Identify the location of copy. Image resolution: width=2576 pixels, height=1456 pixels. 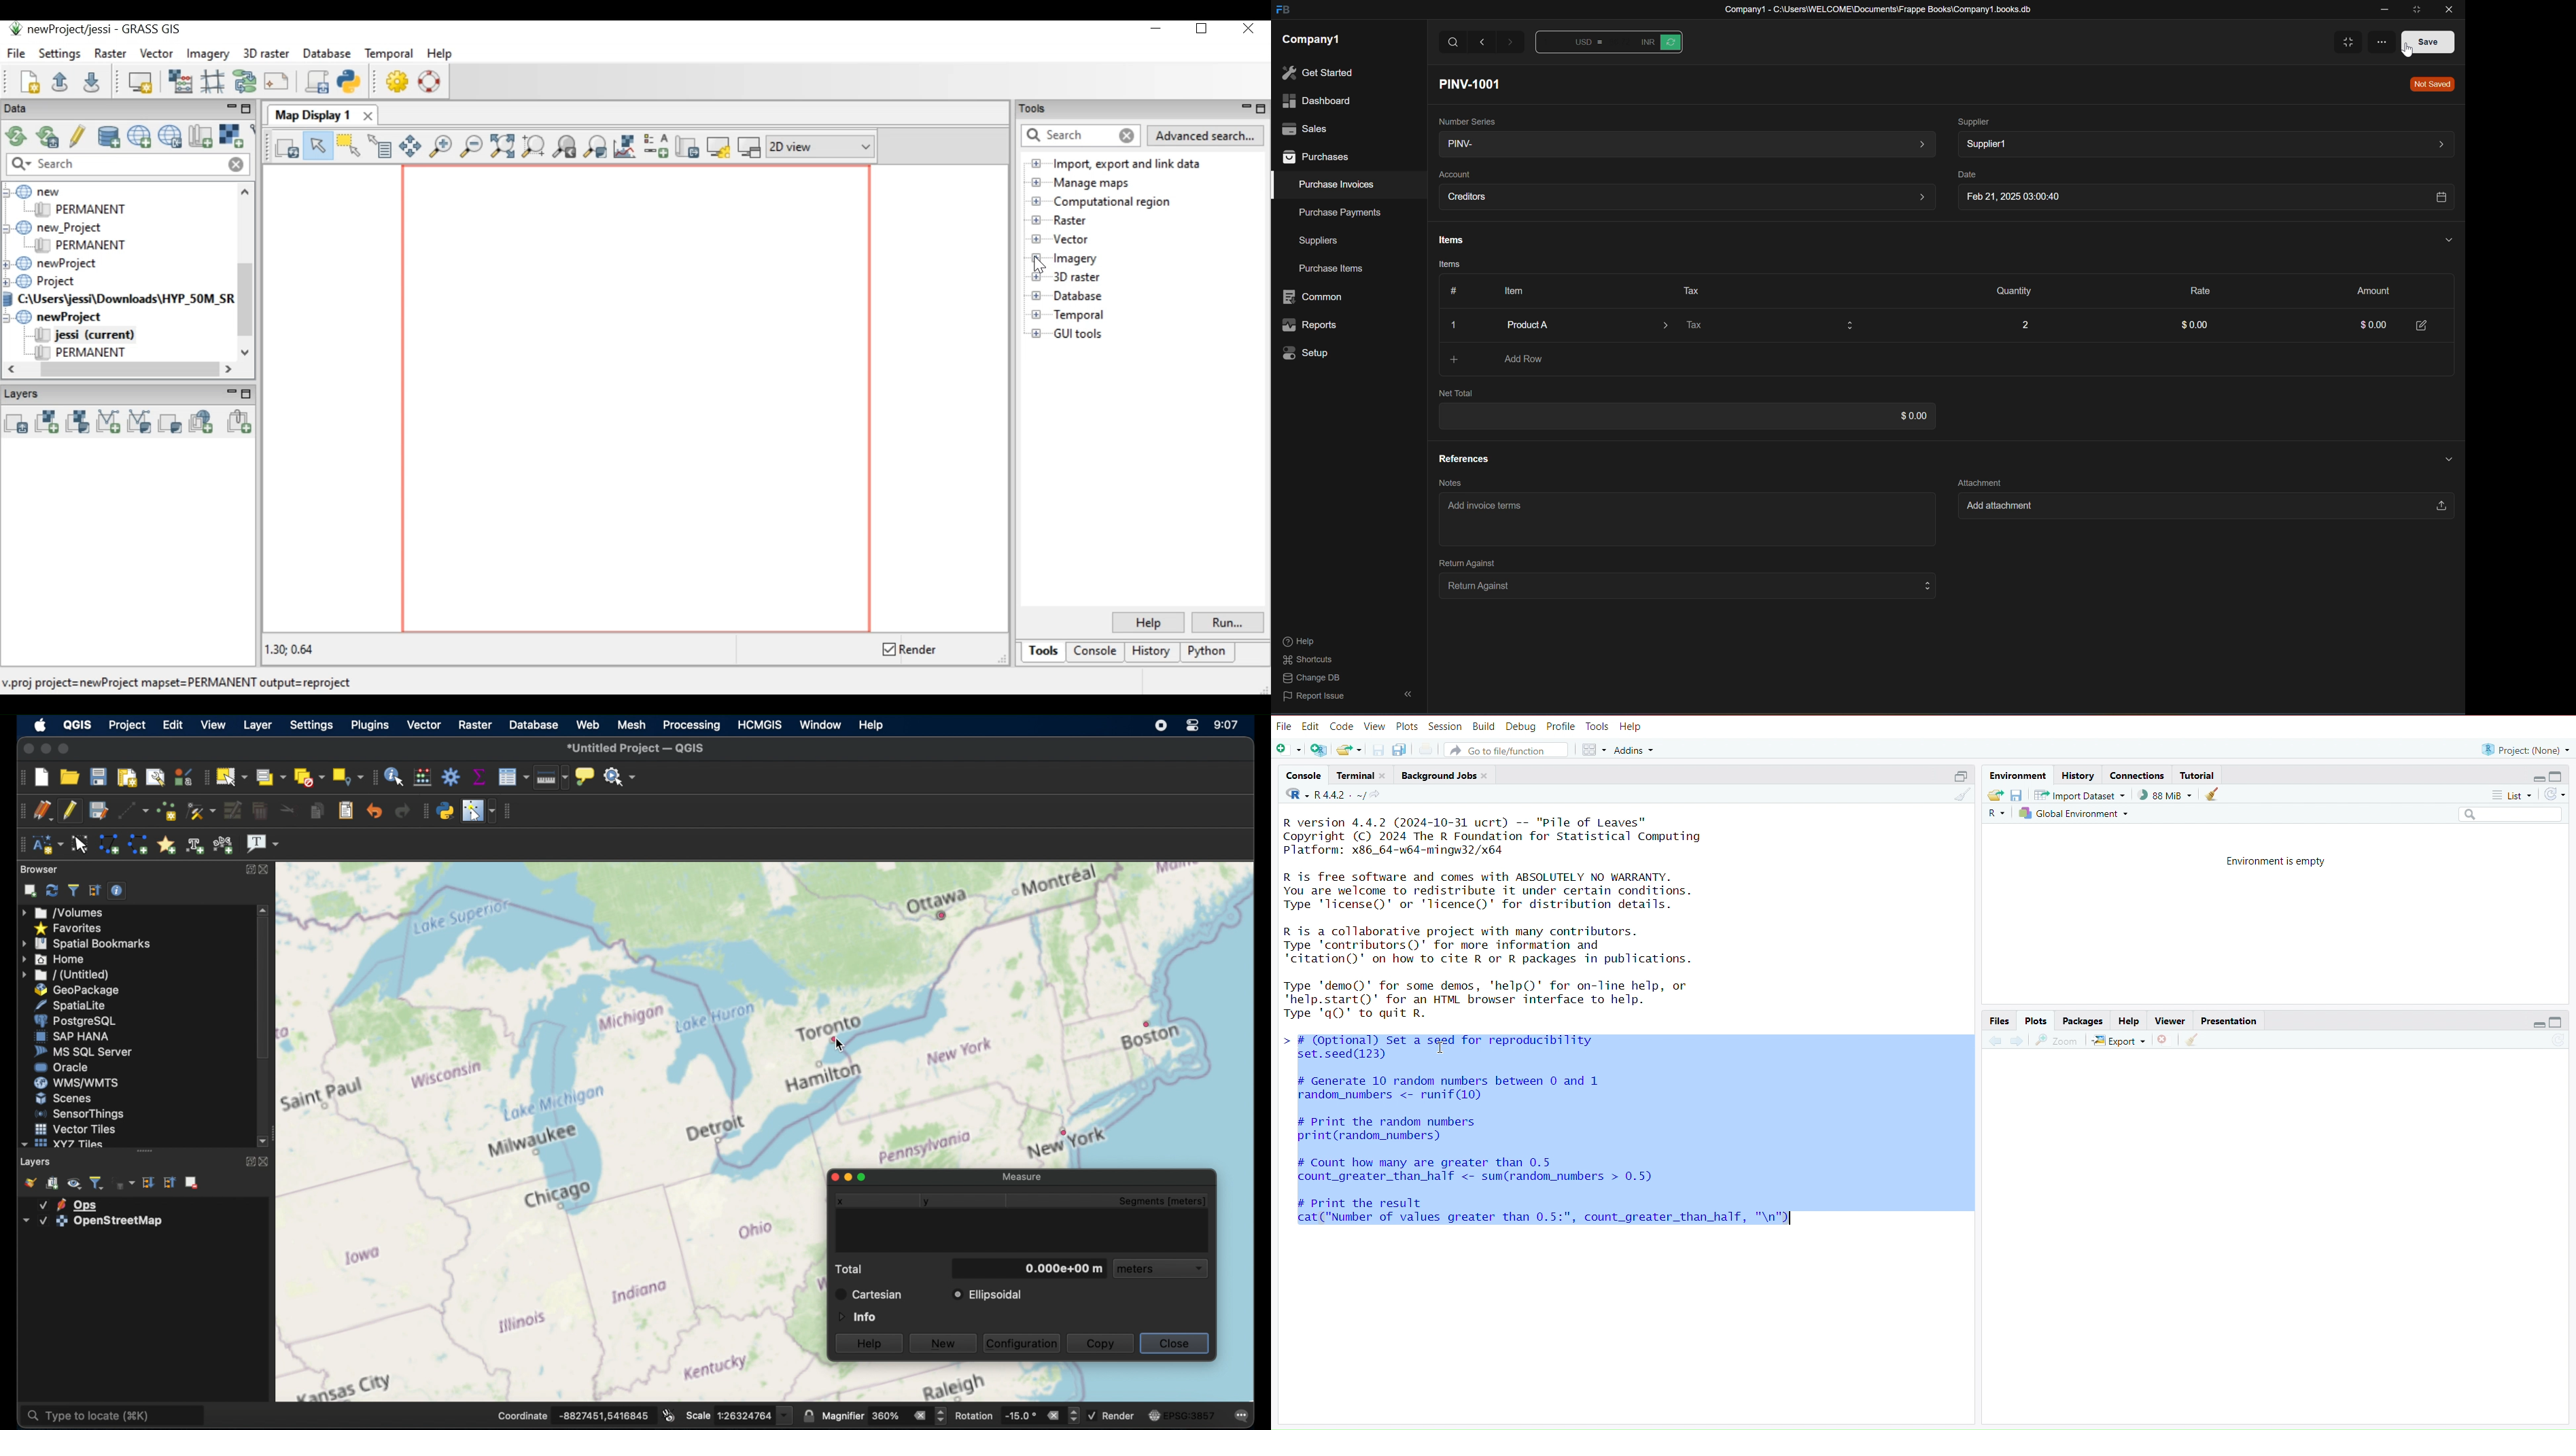
(1101, 1343).